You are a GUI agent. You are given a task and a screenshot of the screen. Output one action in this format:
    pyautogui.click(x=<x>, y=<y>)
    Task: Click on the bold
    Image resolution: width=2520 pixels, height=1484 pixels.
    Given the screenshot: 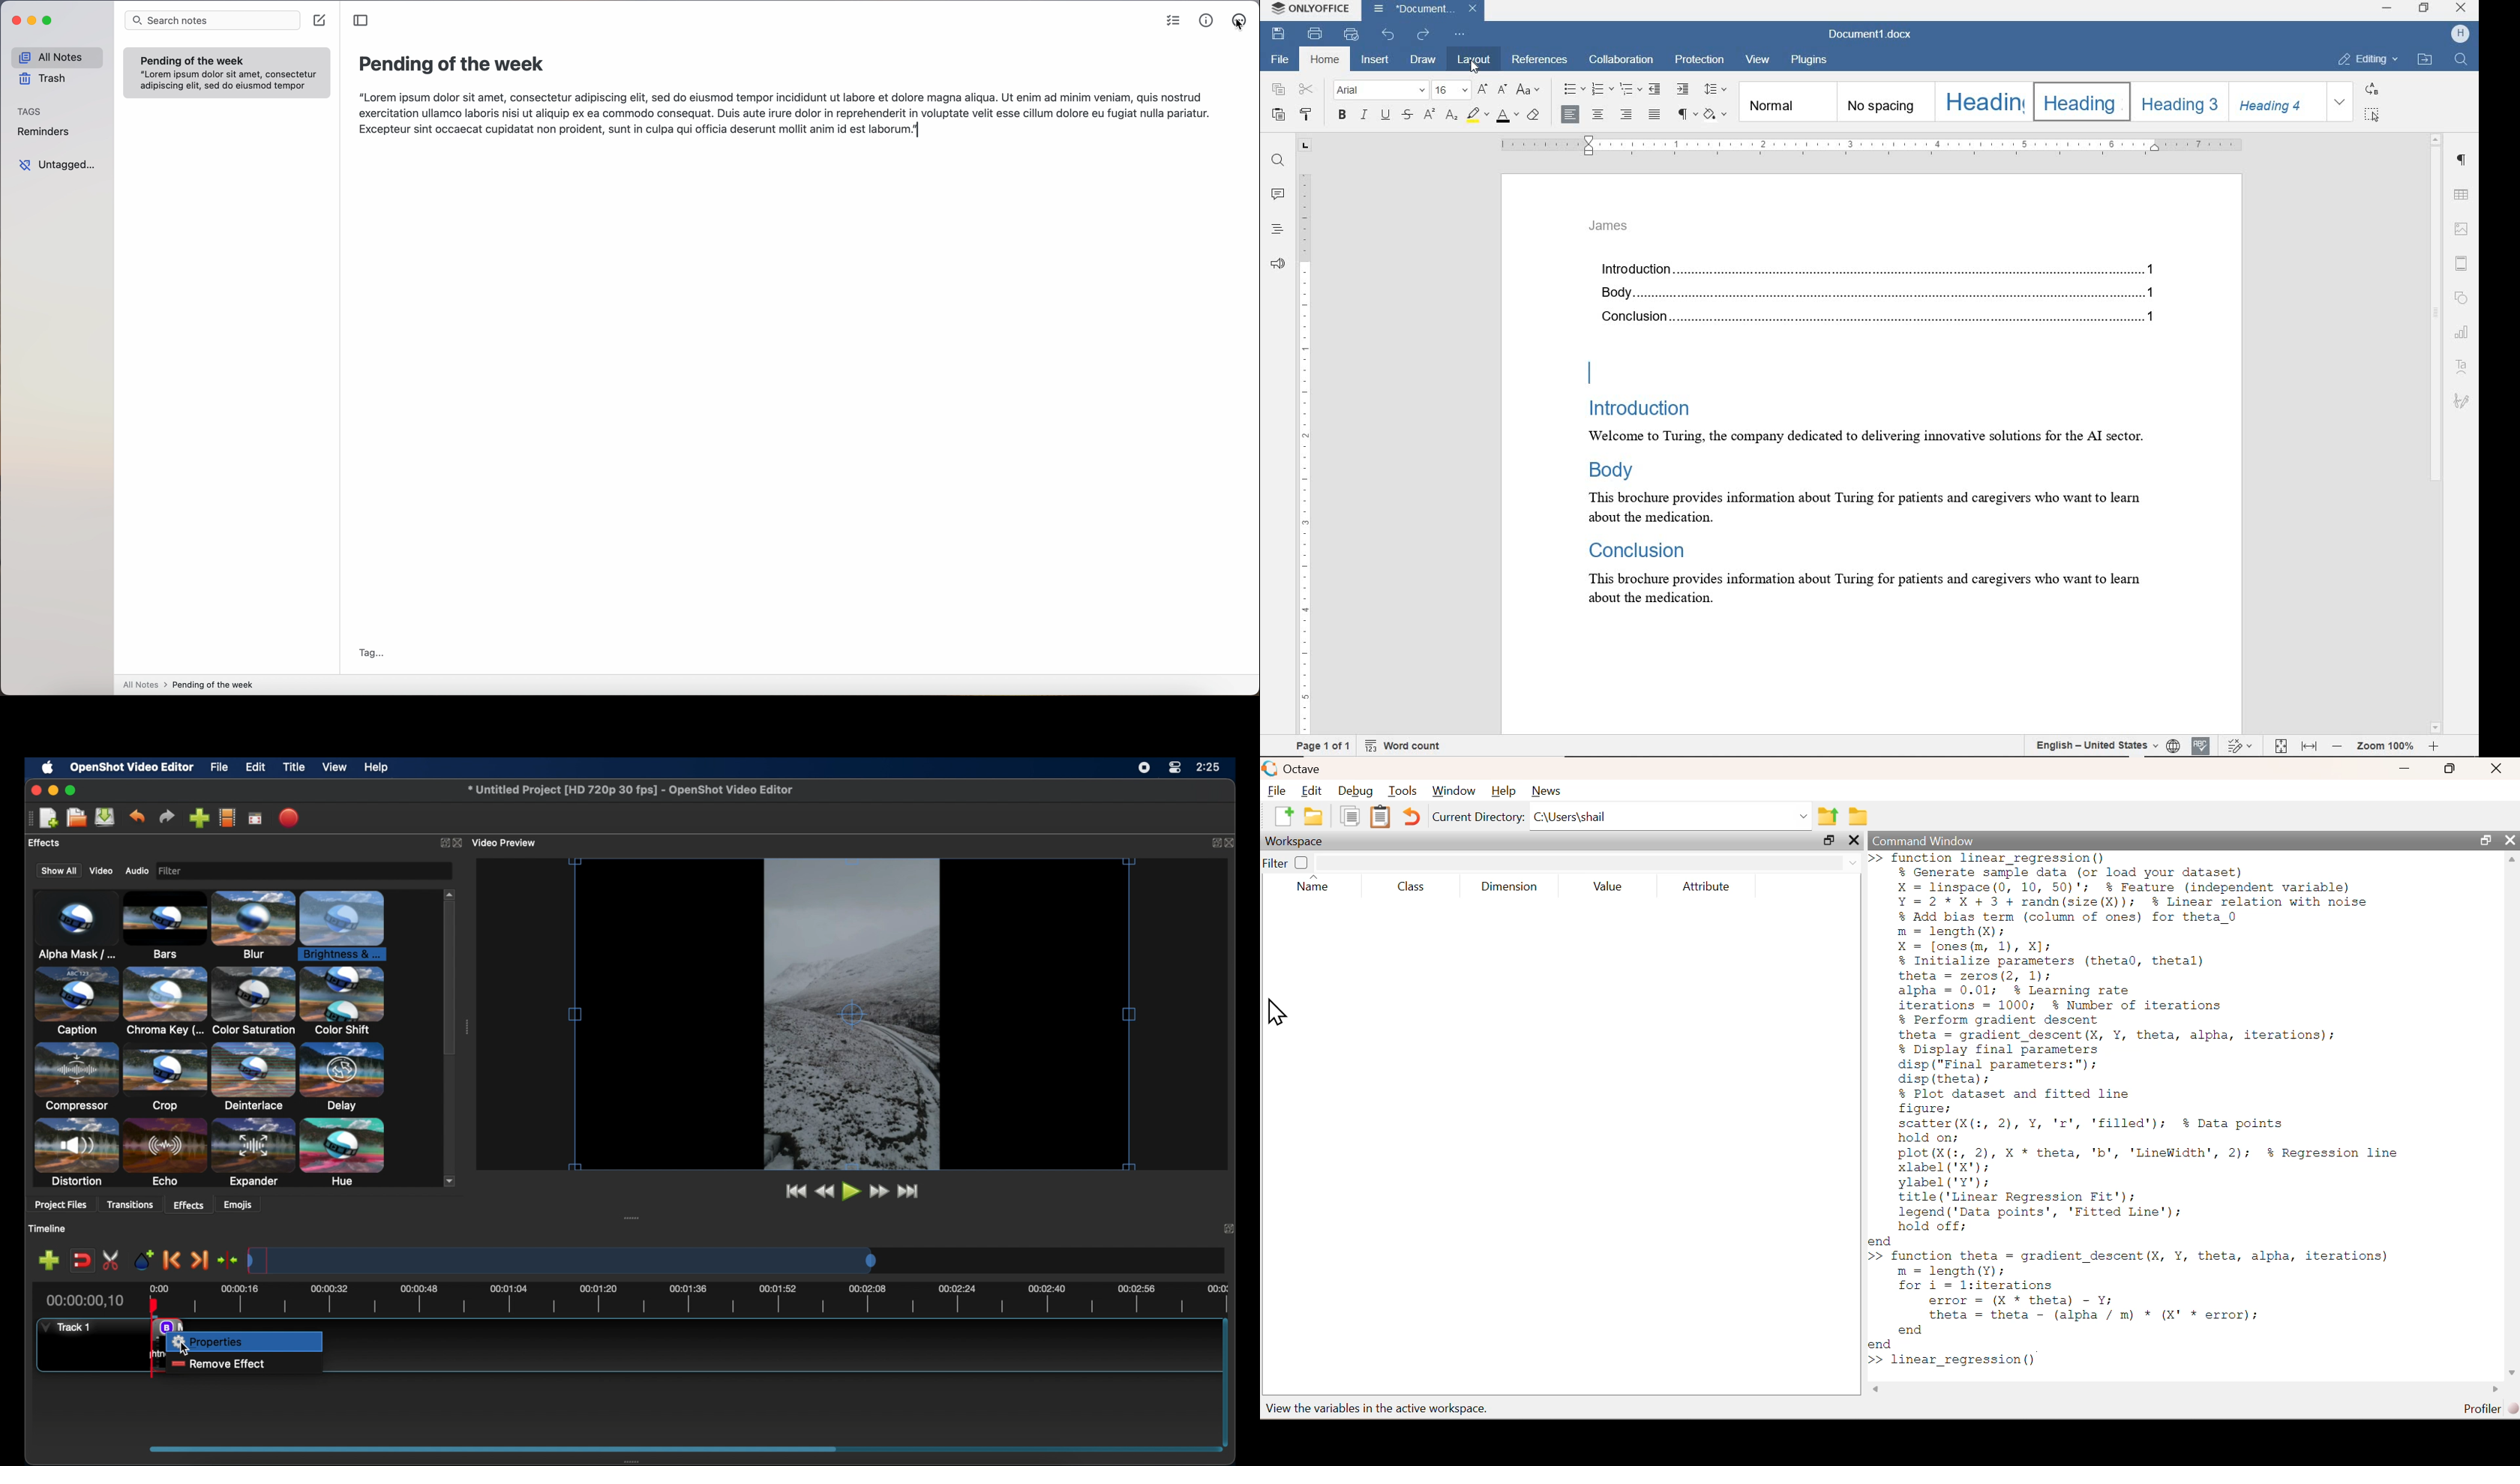 What is the action you would take?
    pyautogui.click(x=1344, y=116)
    